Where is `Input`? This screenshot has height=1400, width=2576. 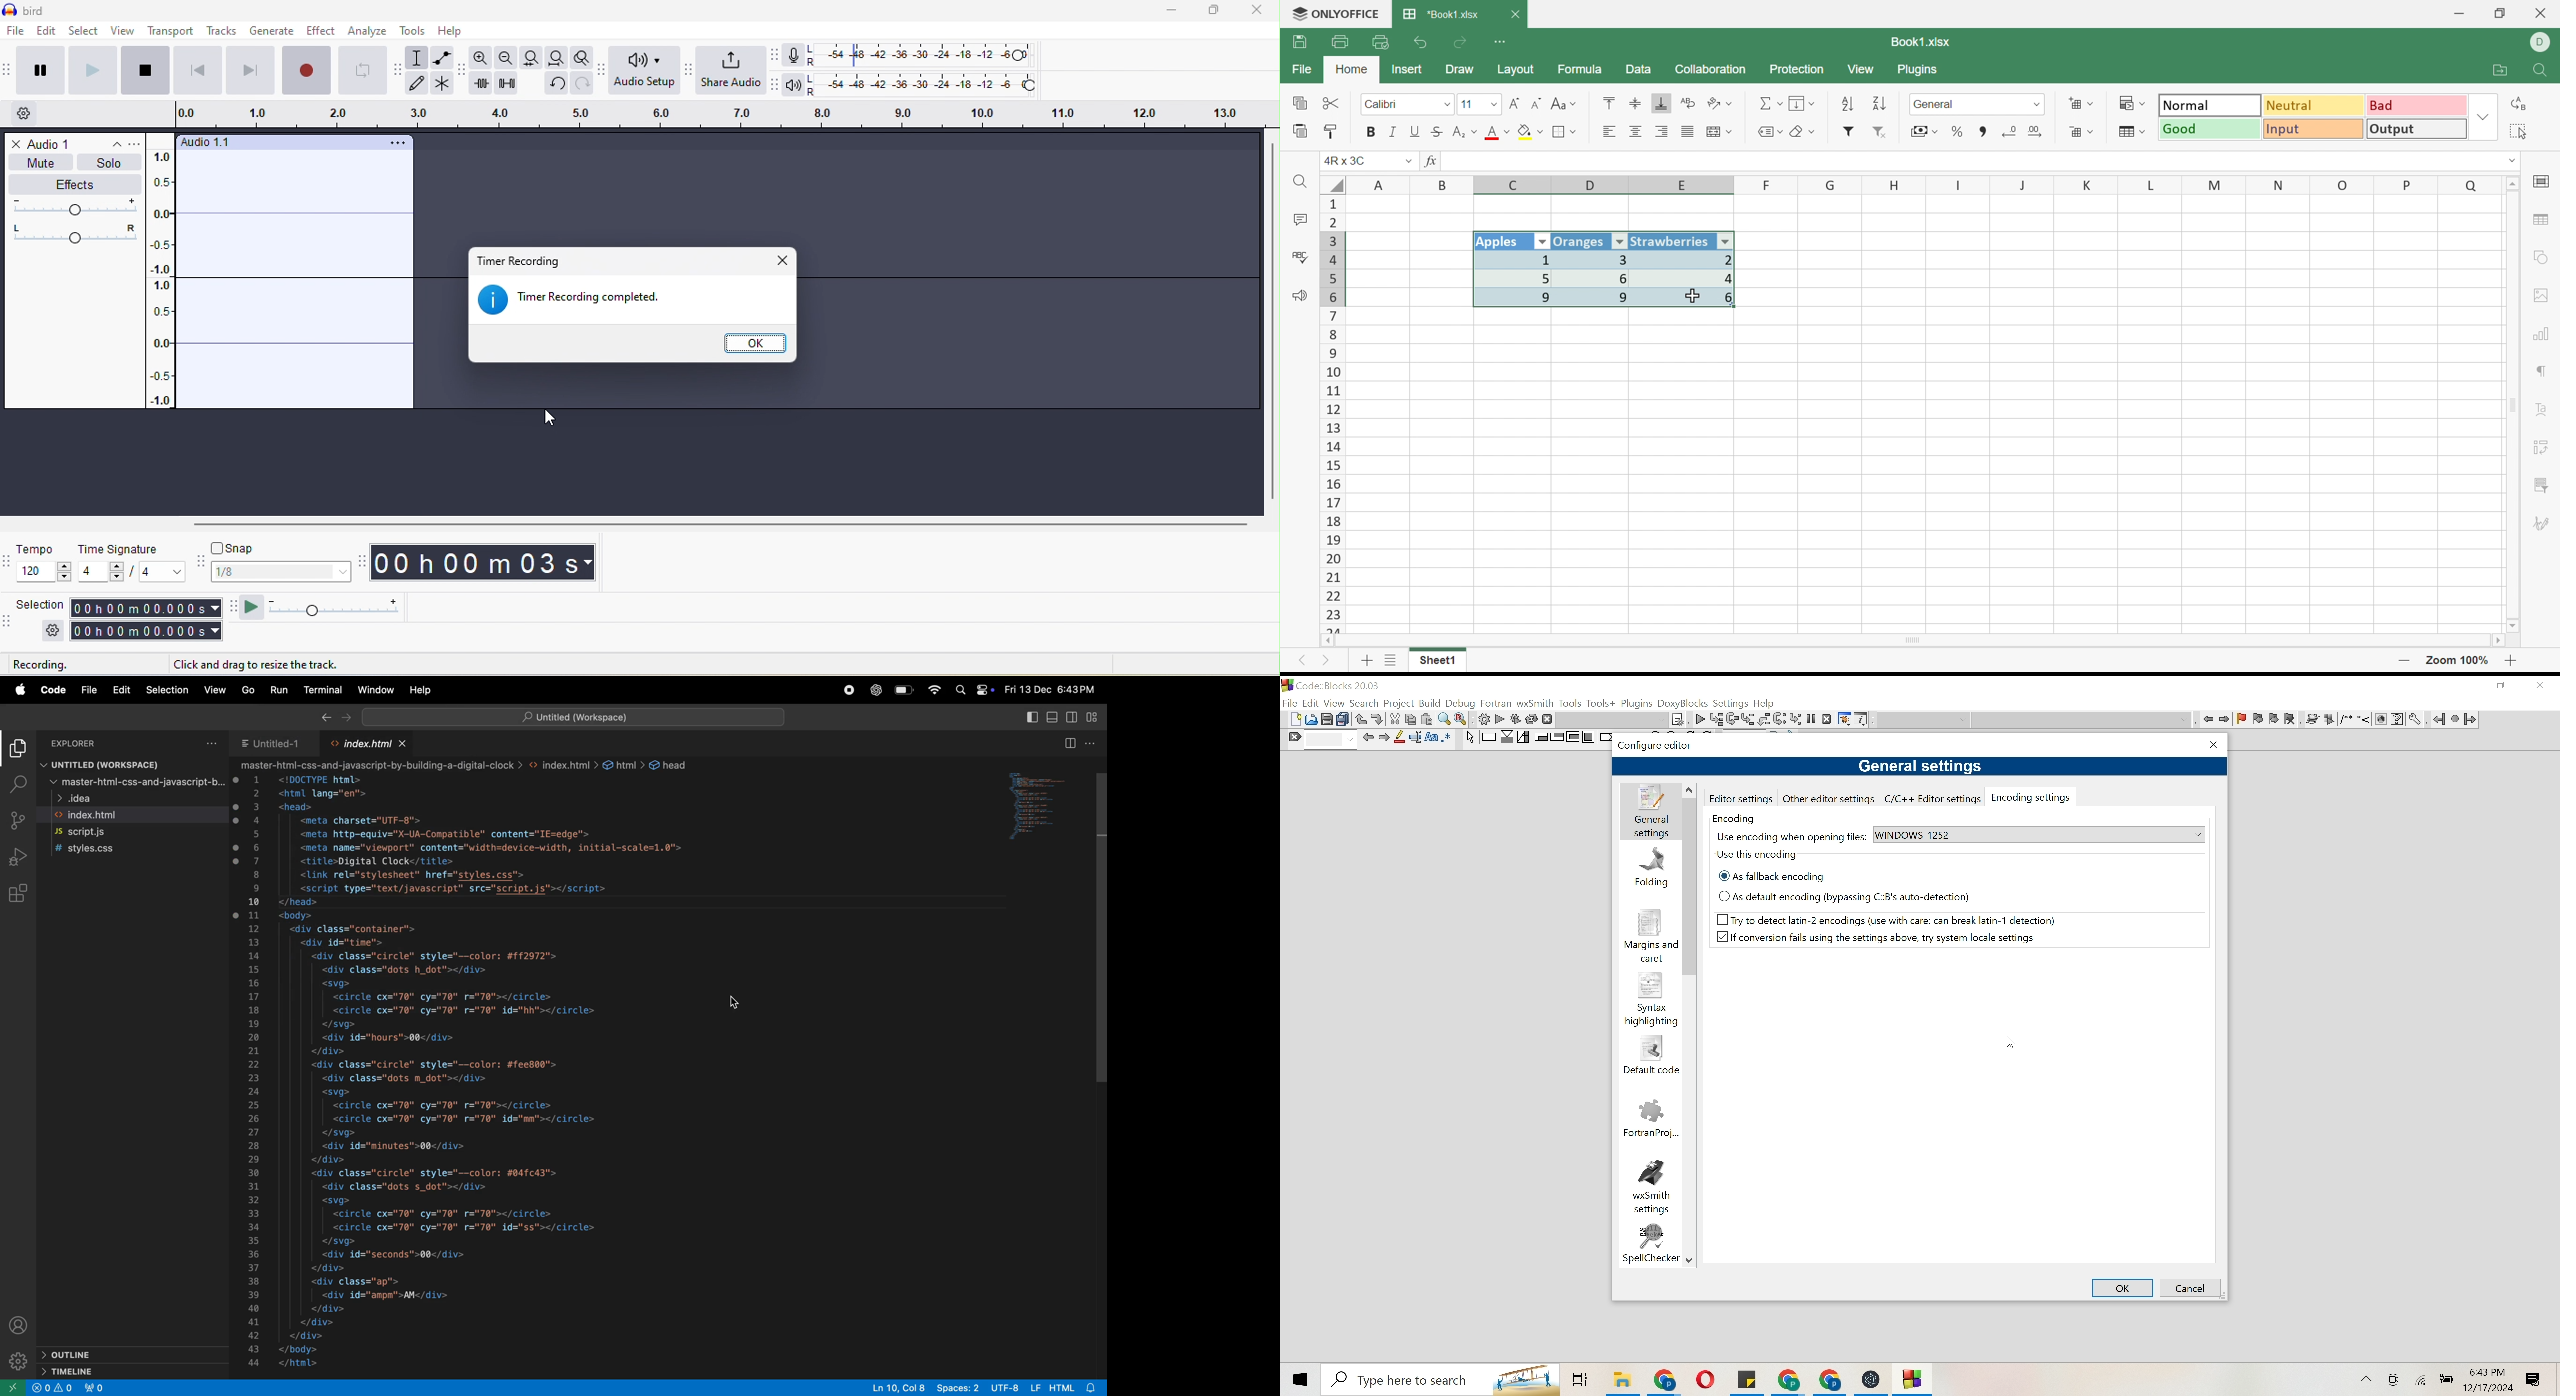
Input is located at coordinates (2317, 131).